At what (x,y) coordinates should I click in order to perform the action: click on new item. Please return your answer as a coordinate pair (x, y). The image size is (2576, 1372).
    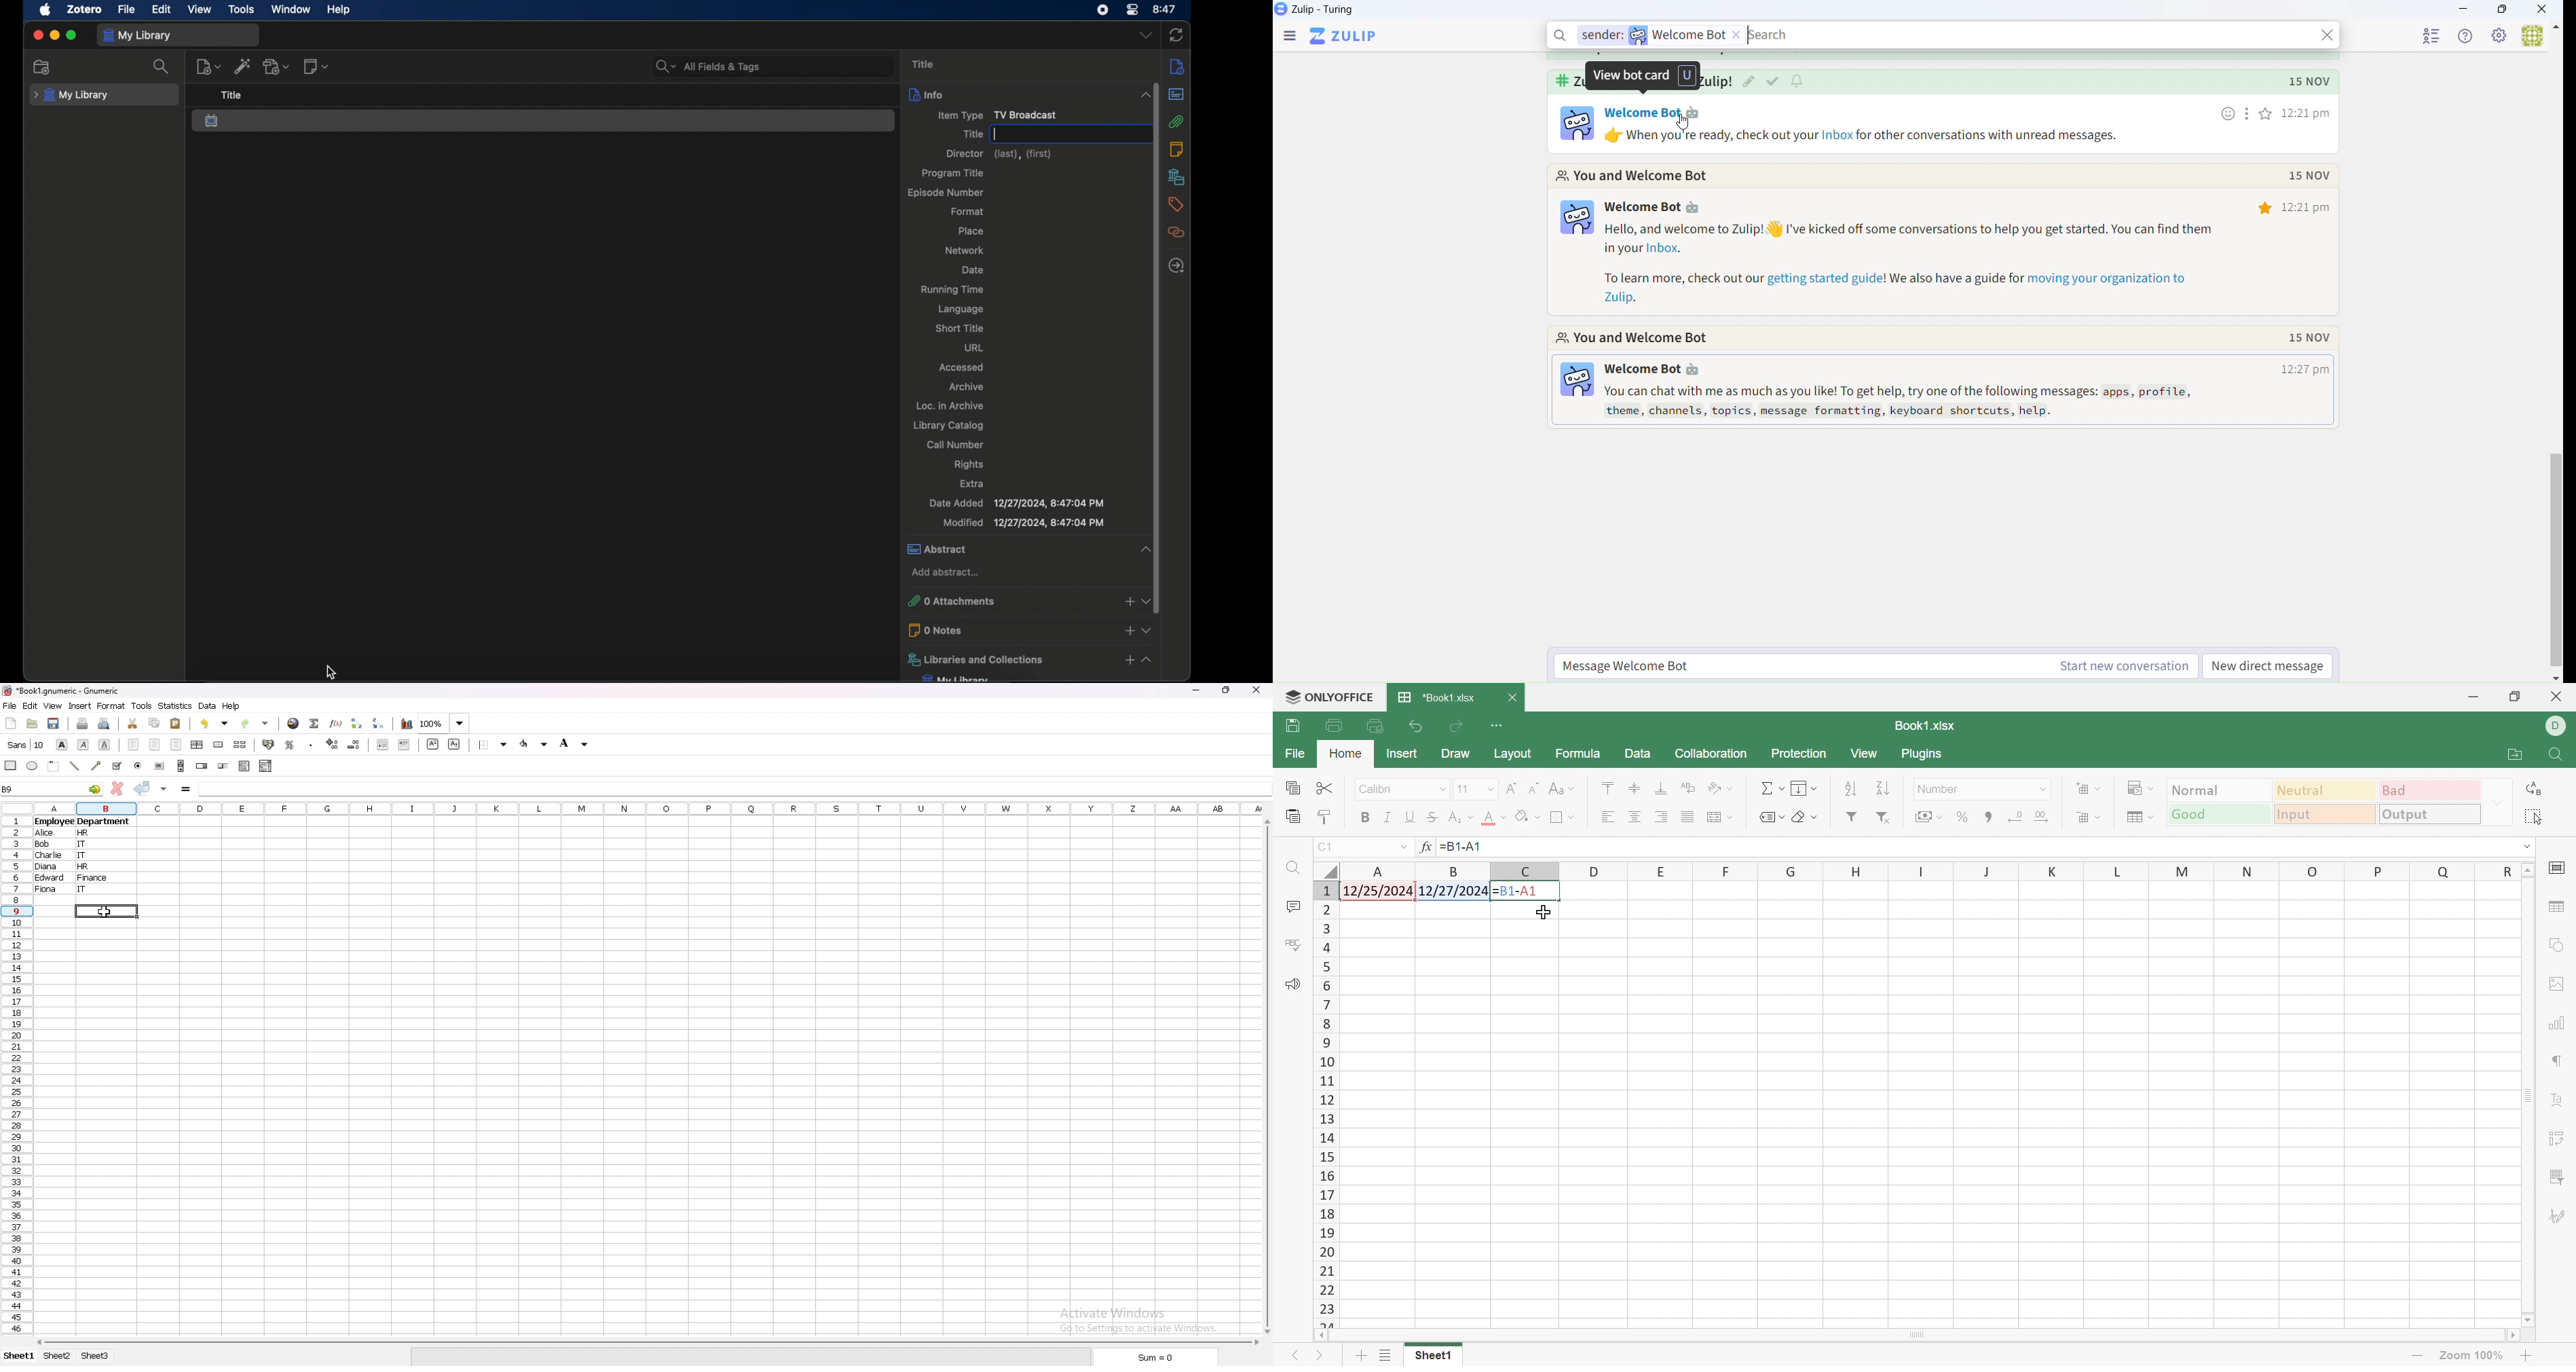
    Looking at the image, I should click on (209, 66).